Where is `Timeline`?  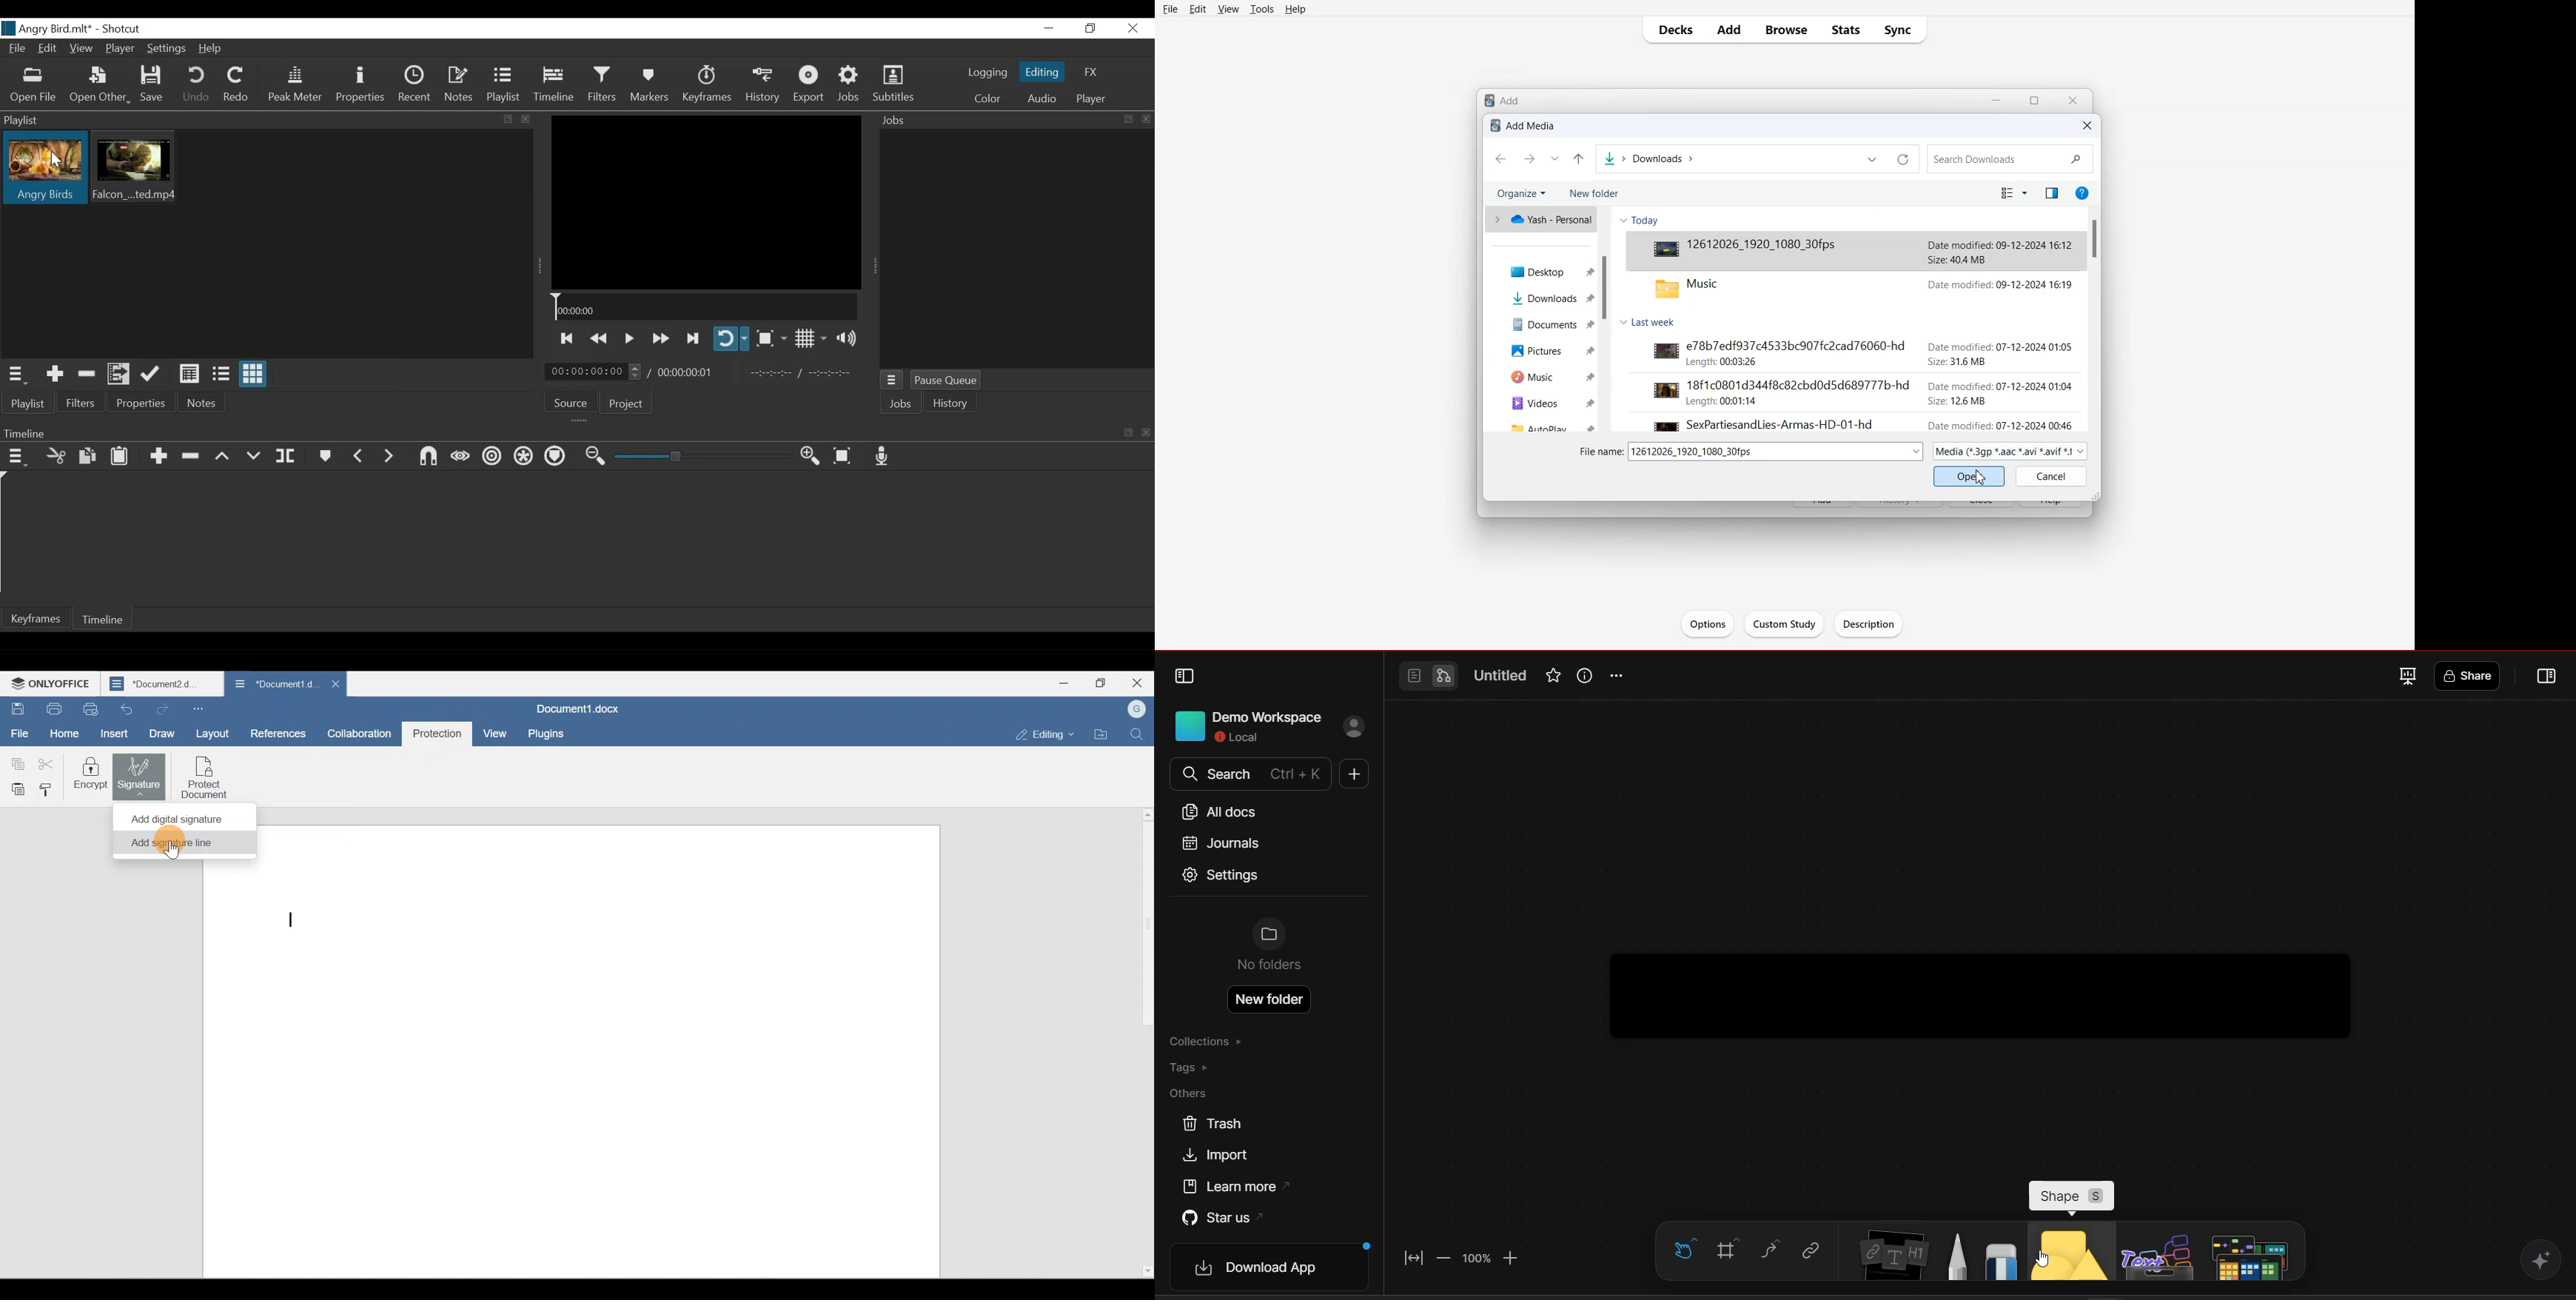 Timeline is located at coordinates (108, 621).